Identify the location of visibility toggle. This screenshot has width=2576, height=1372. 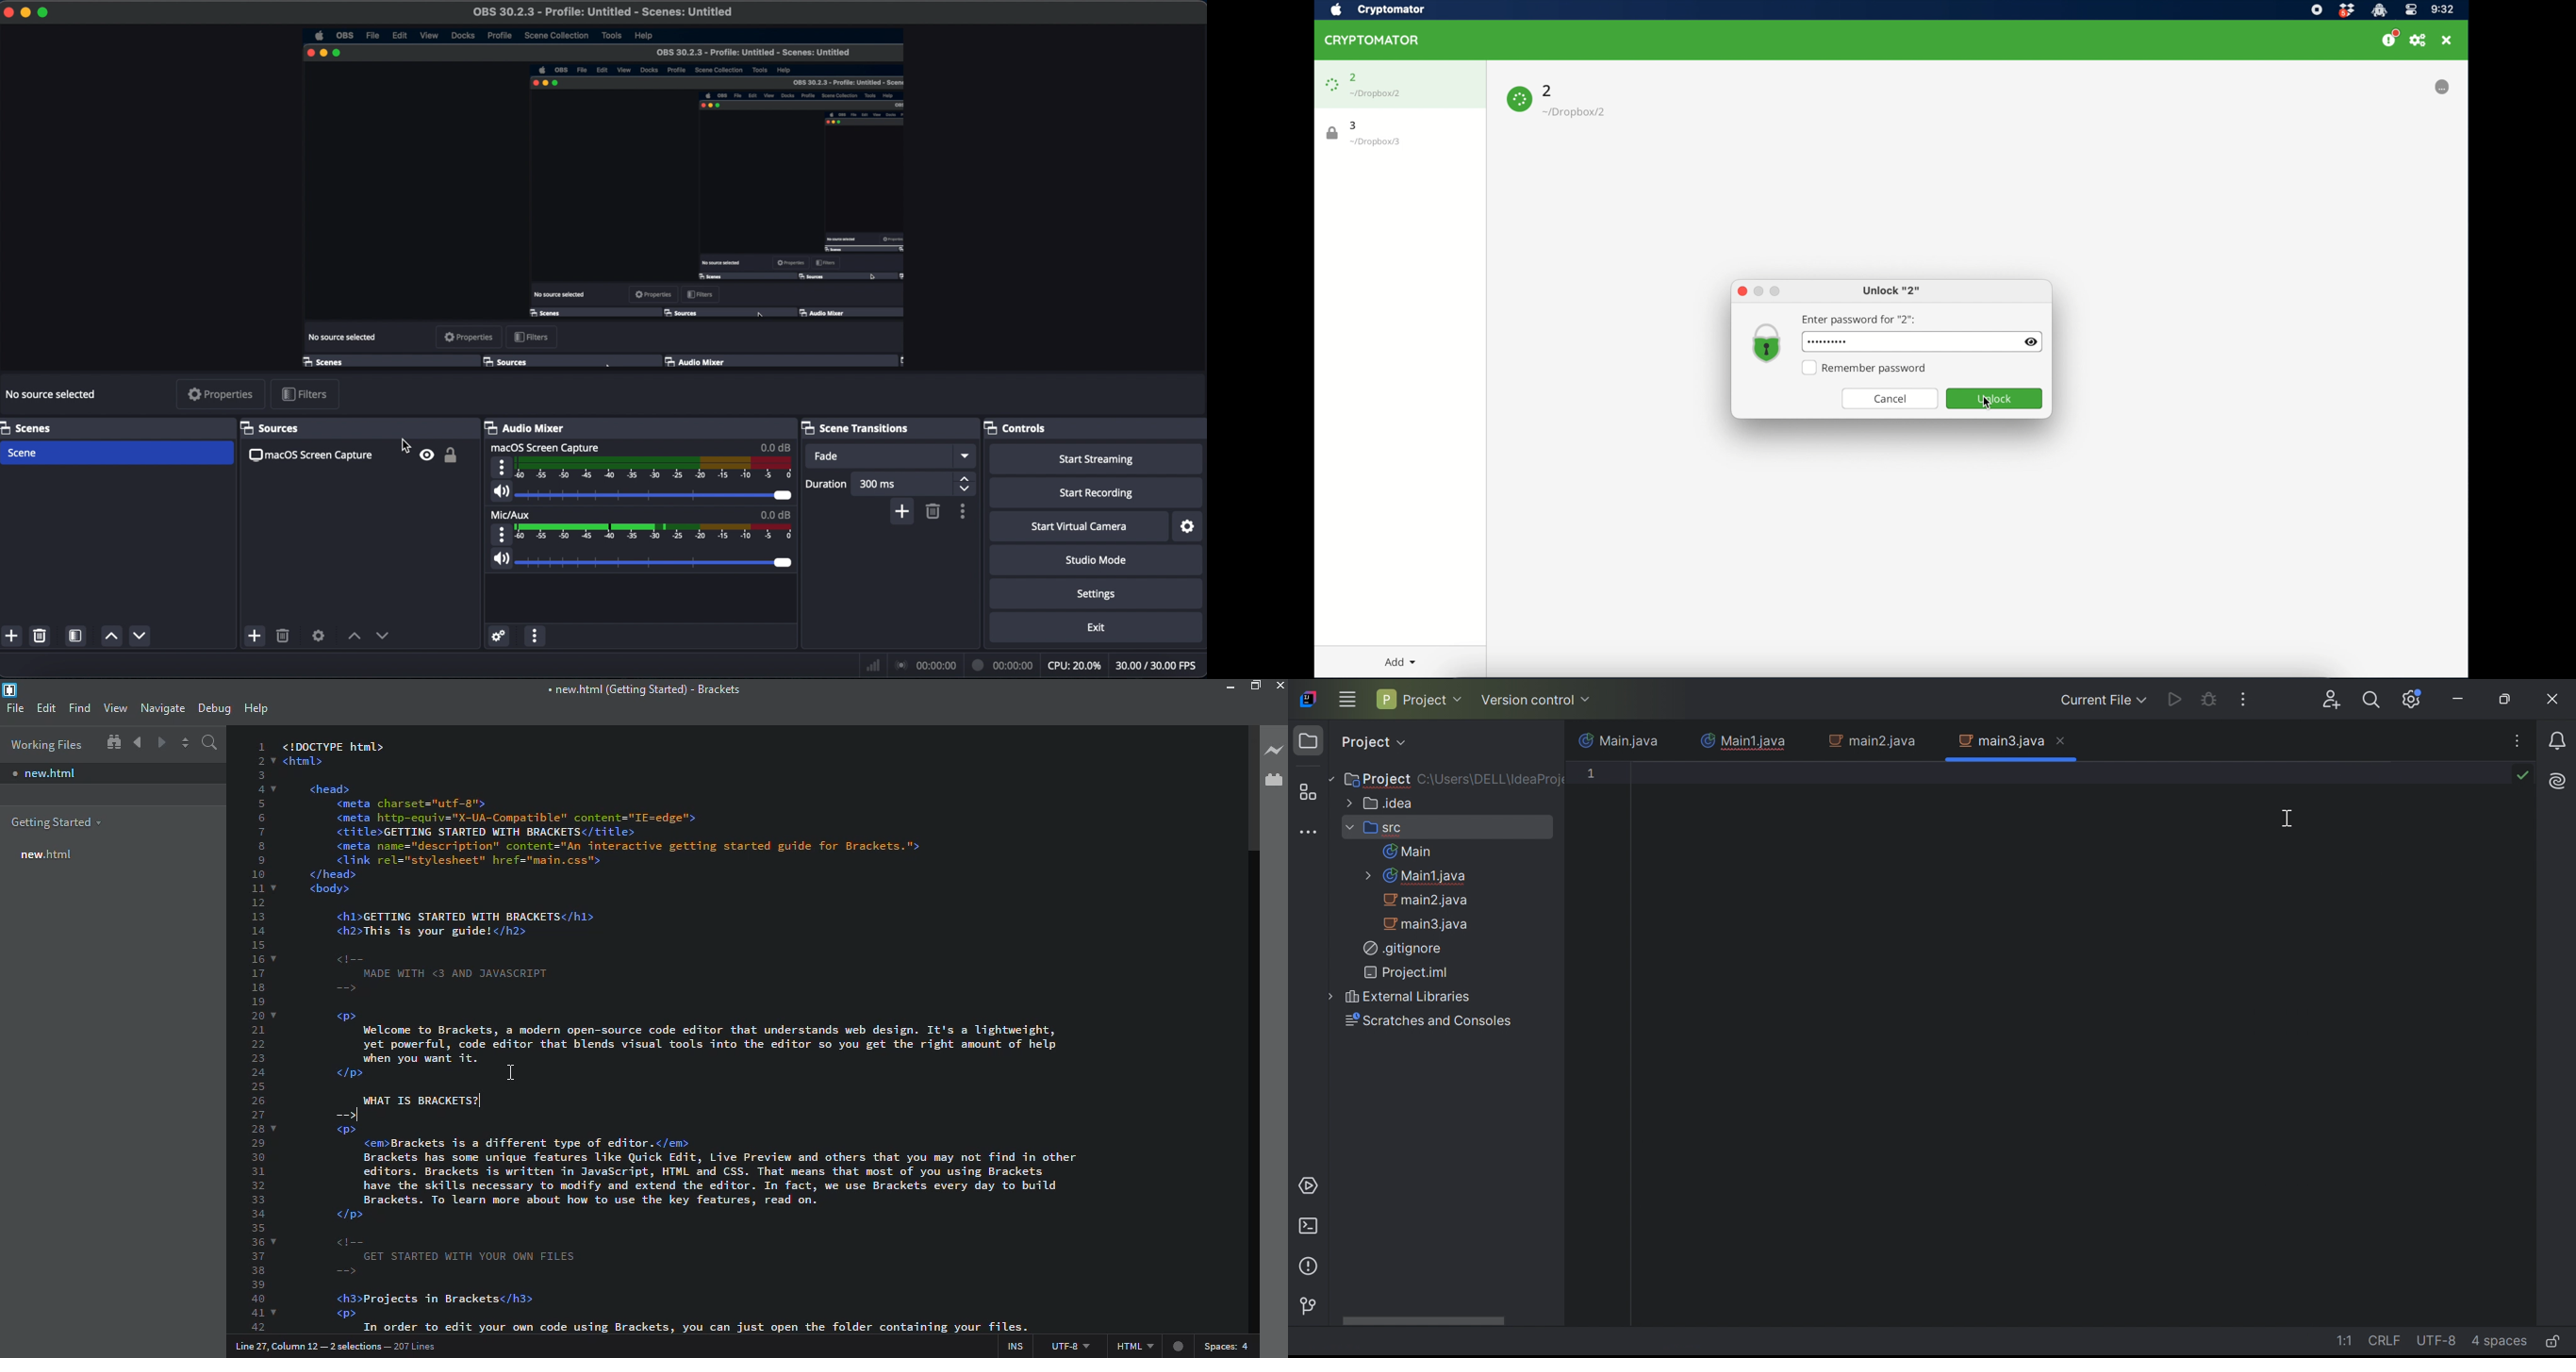
(428, 454).